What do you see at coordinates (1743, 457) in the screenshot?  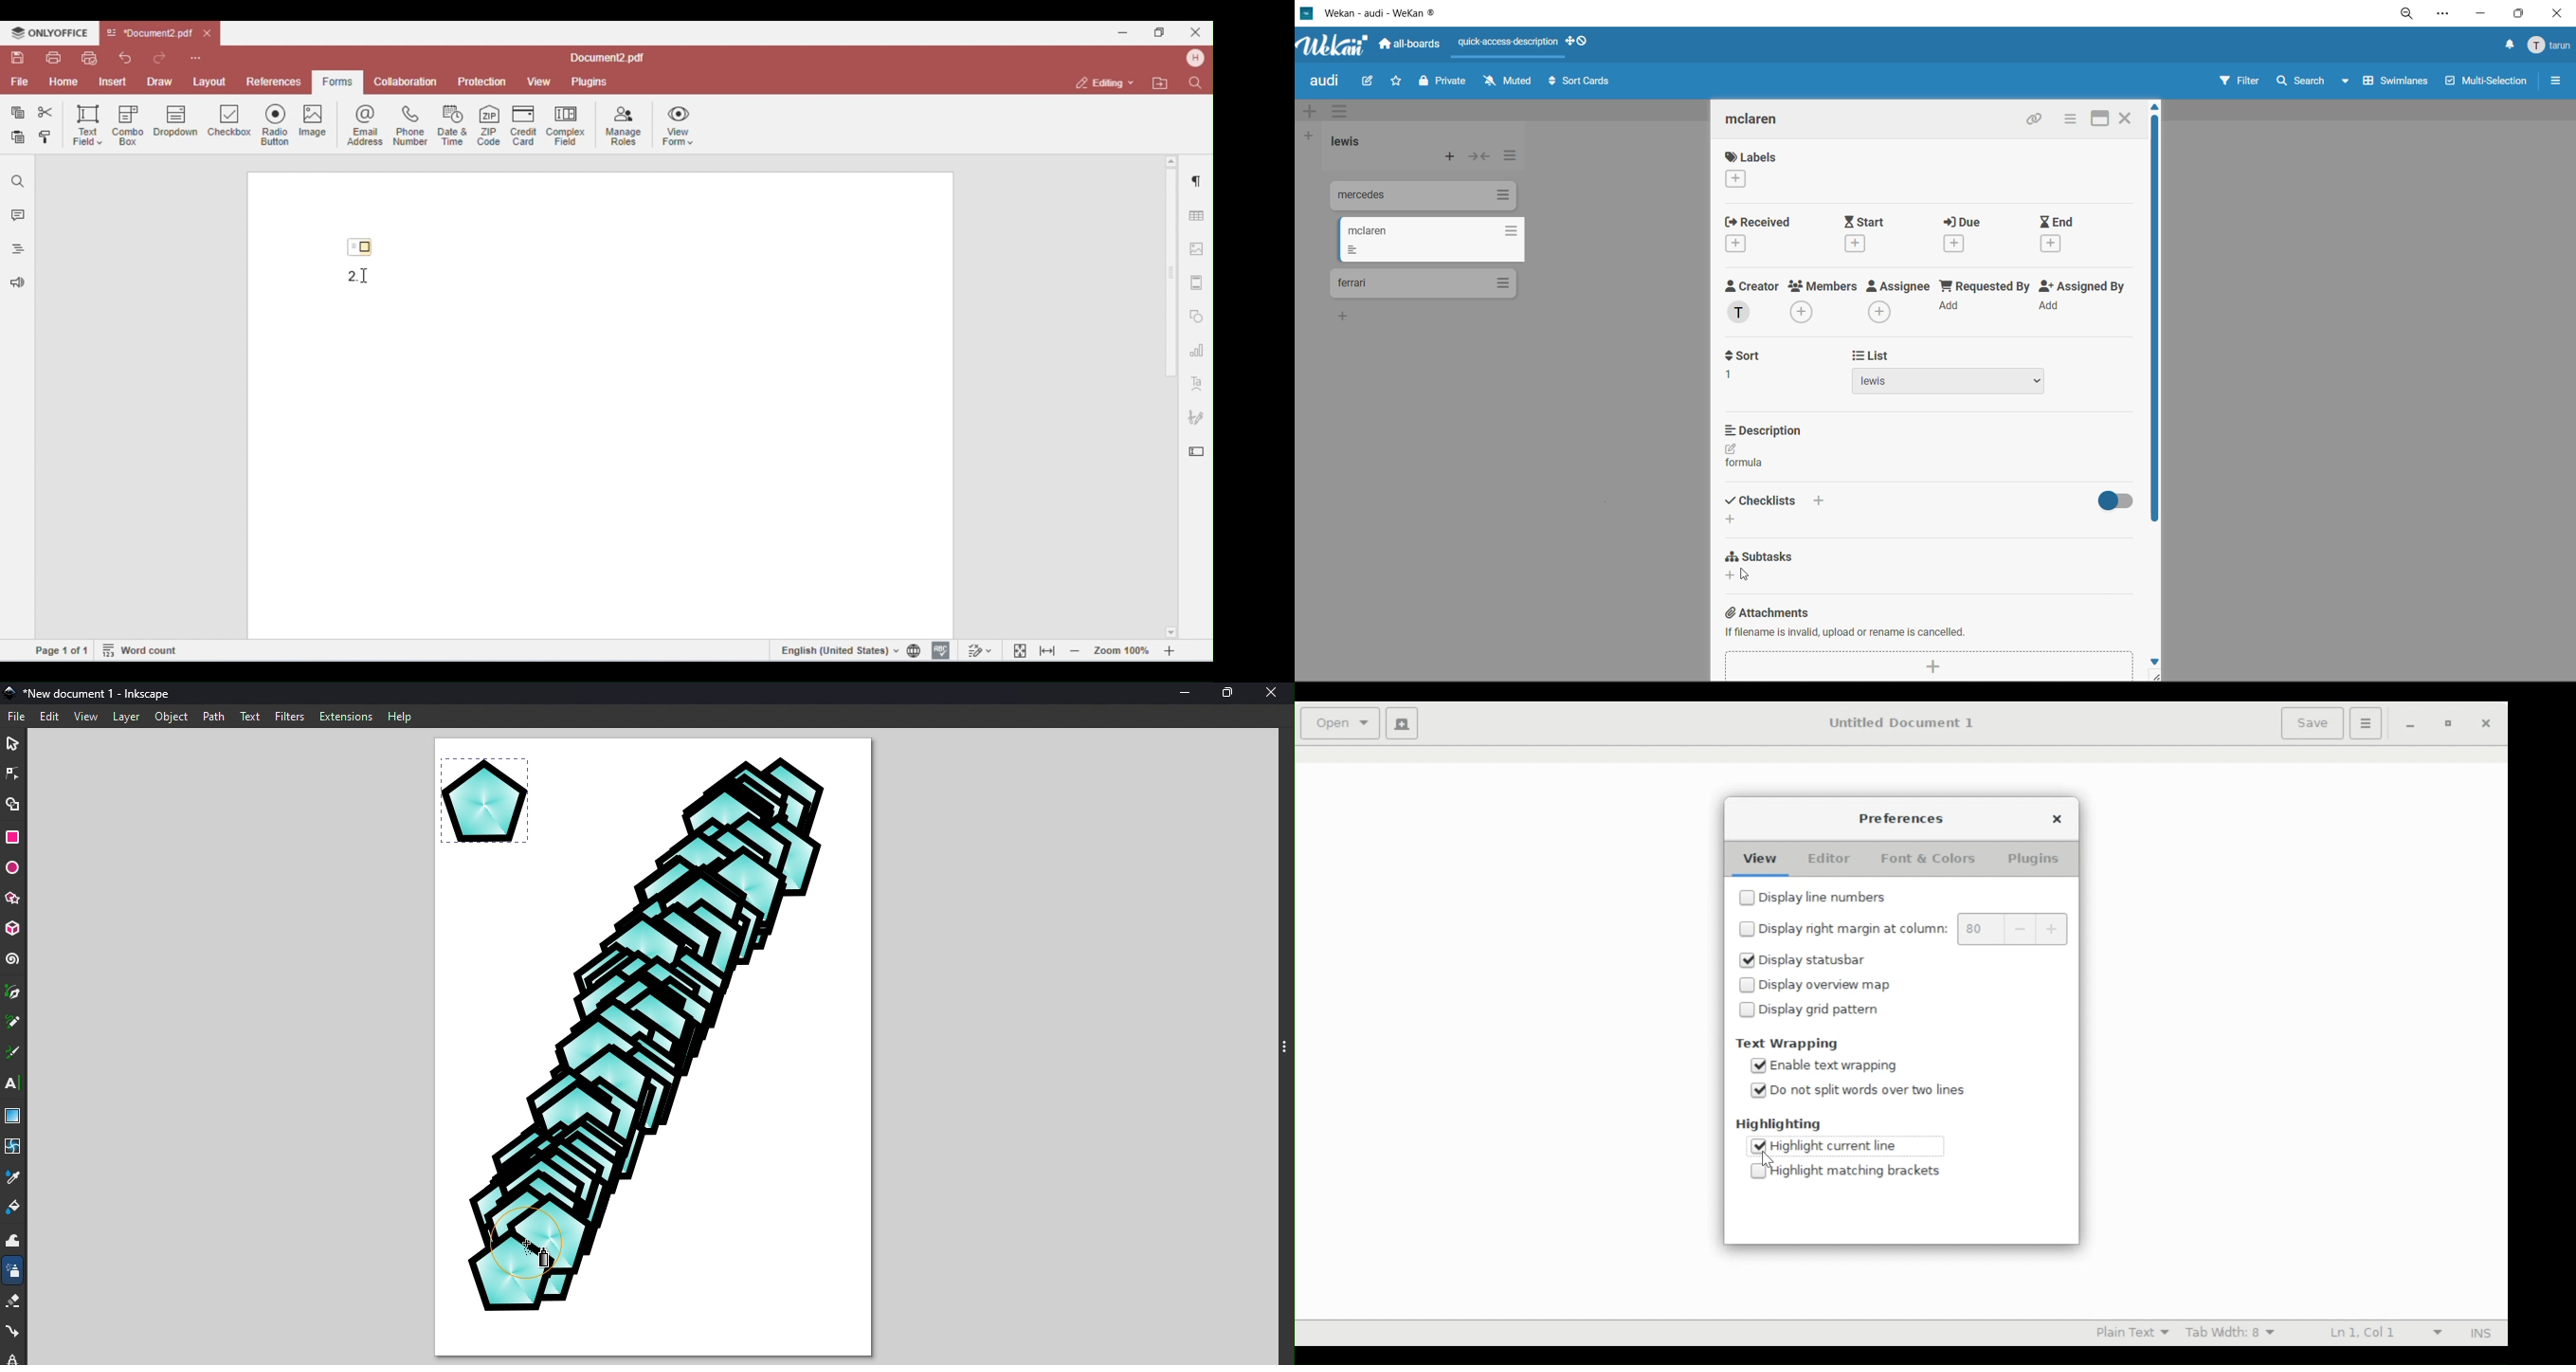 I see `updated description` at bounding box center [1743, 457].